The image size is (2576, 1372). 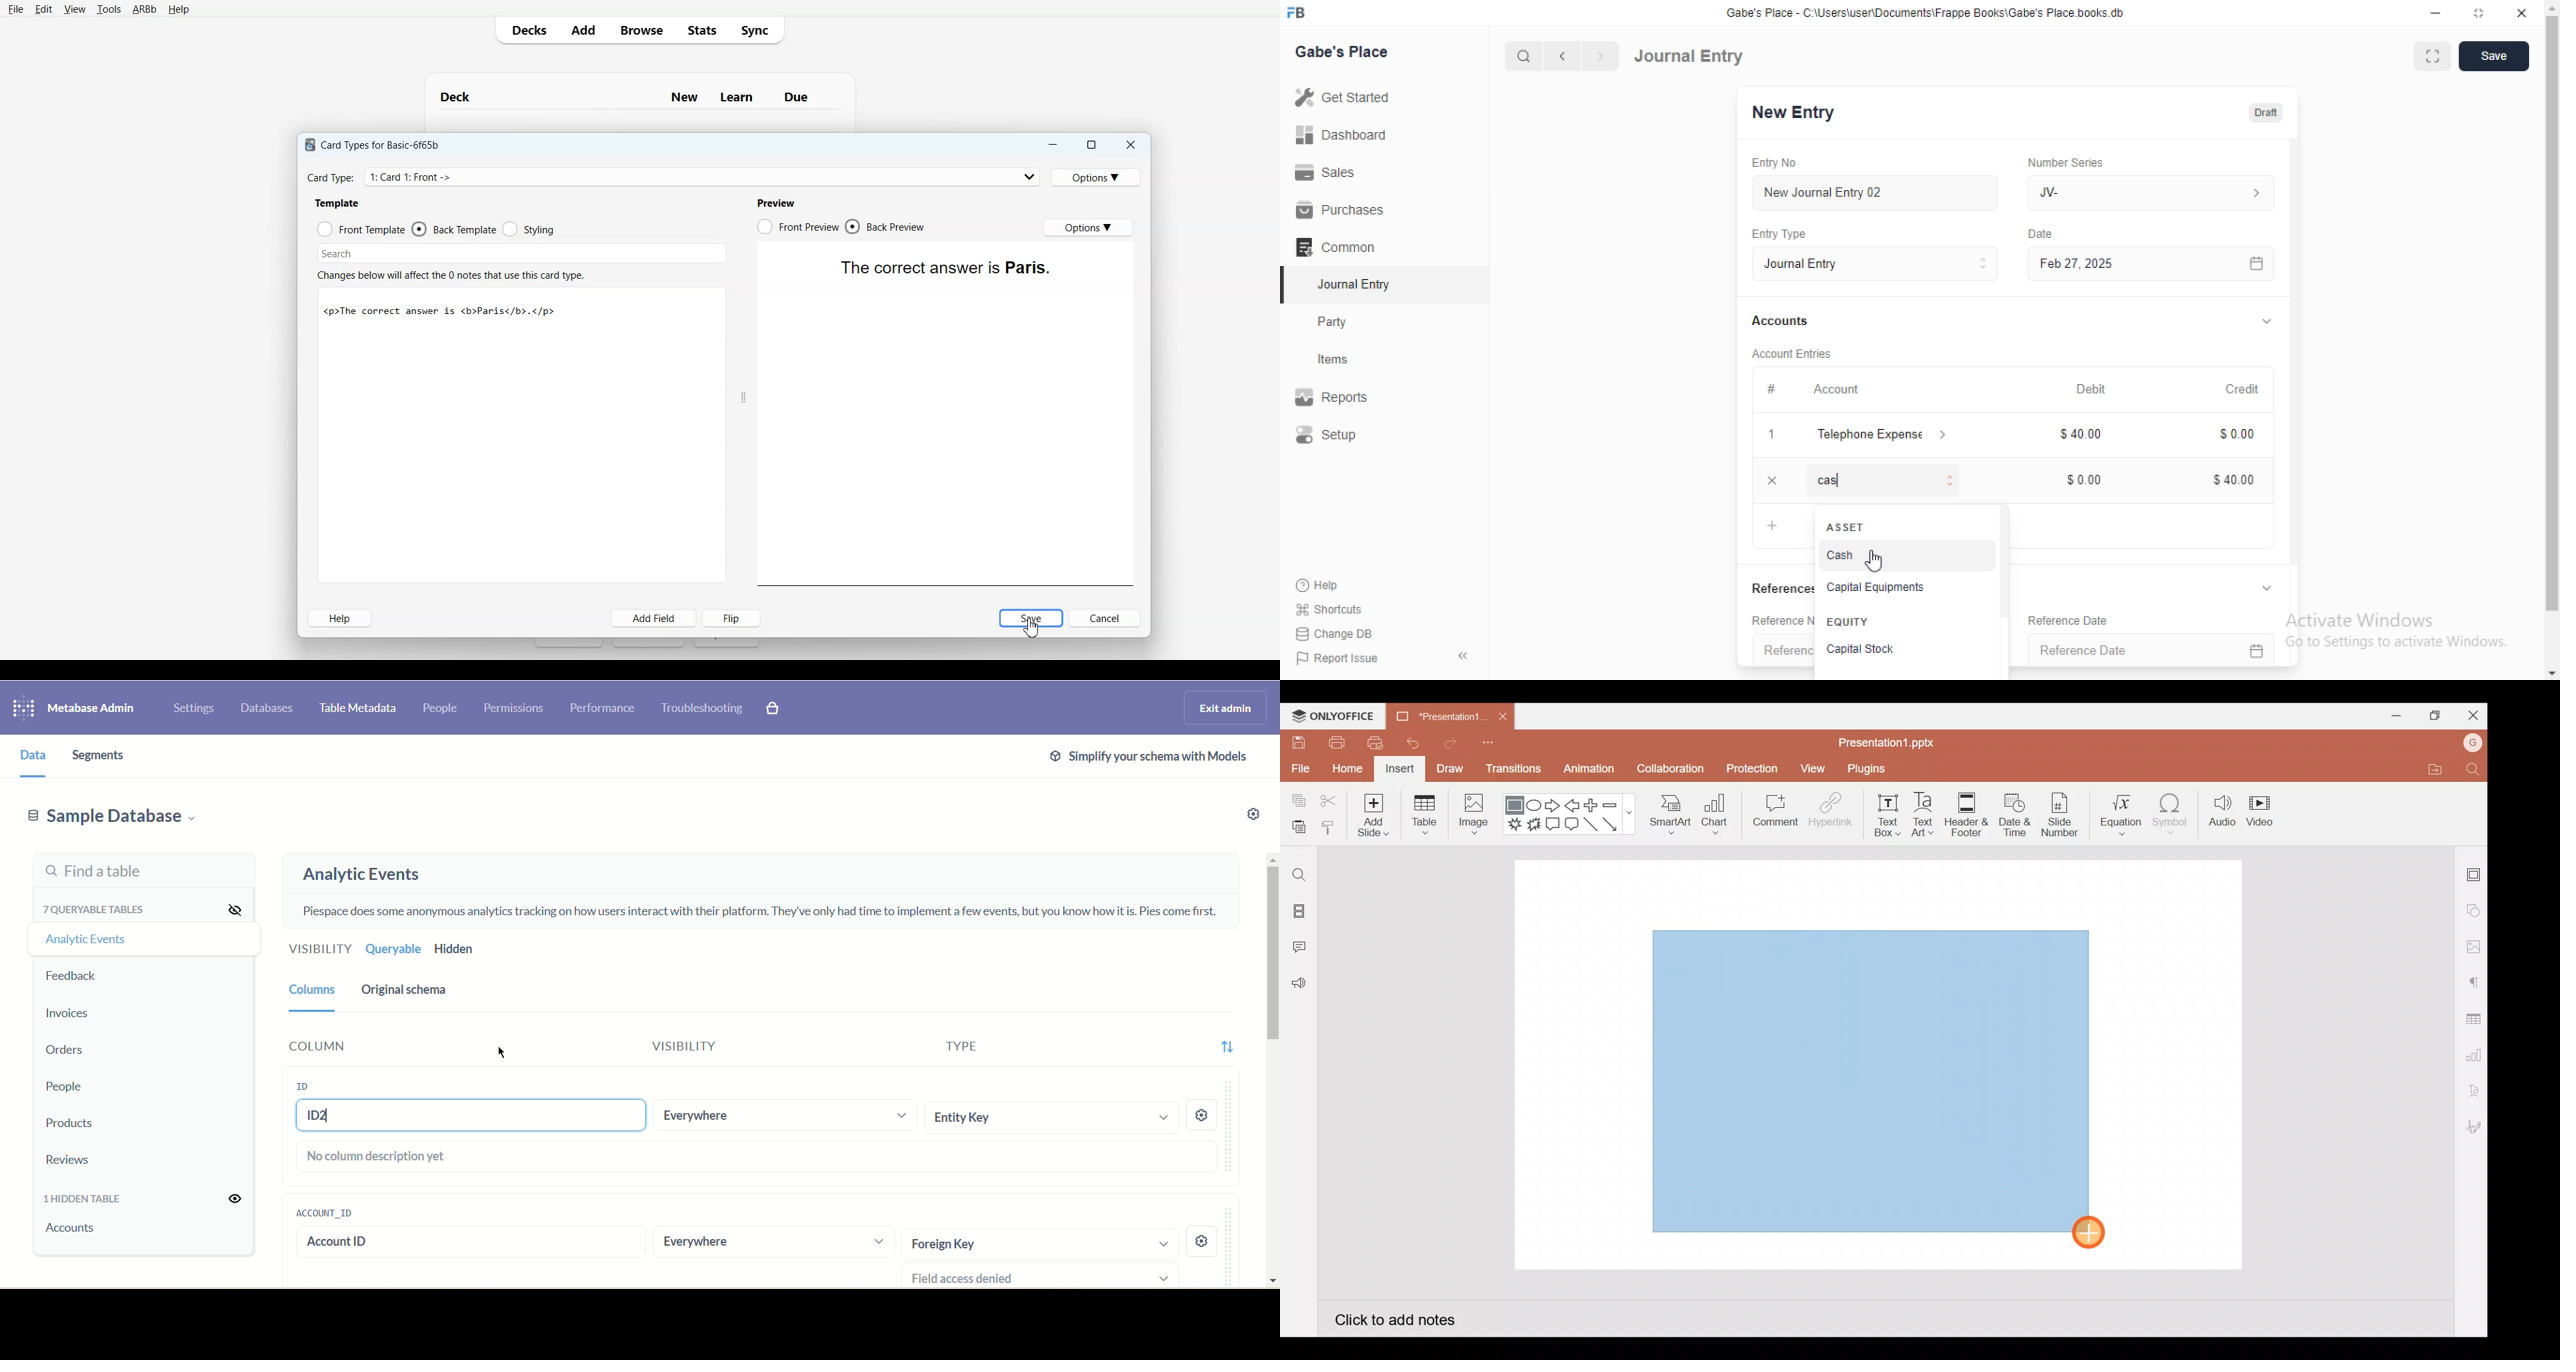 What do you see at coordinates (314, 996) in the screenshot?
I see `Columns` at bounding box center [314, 996].